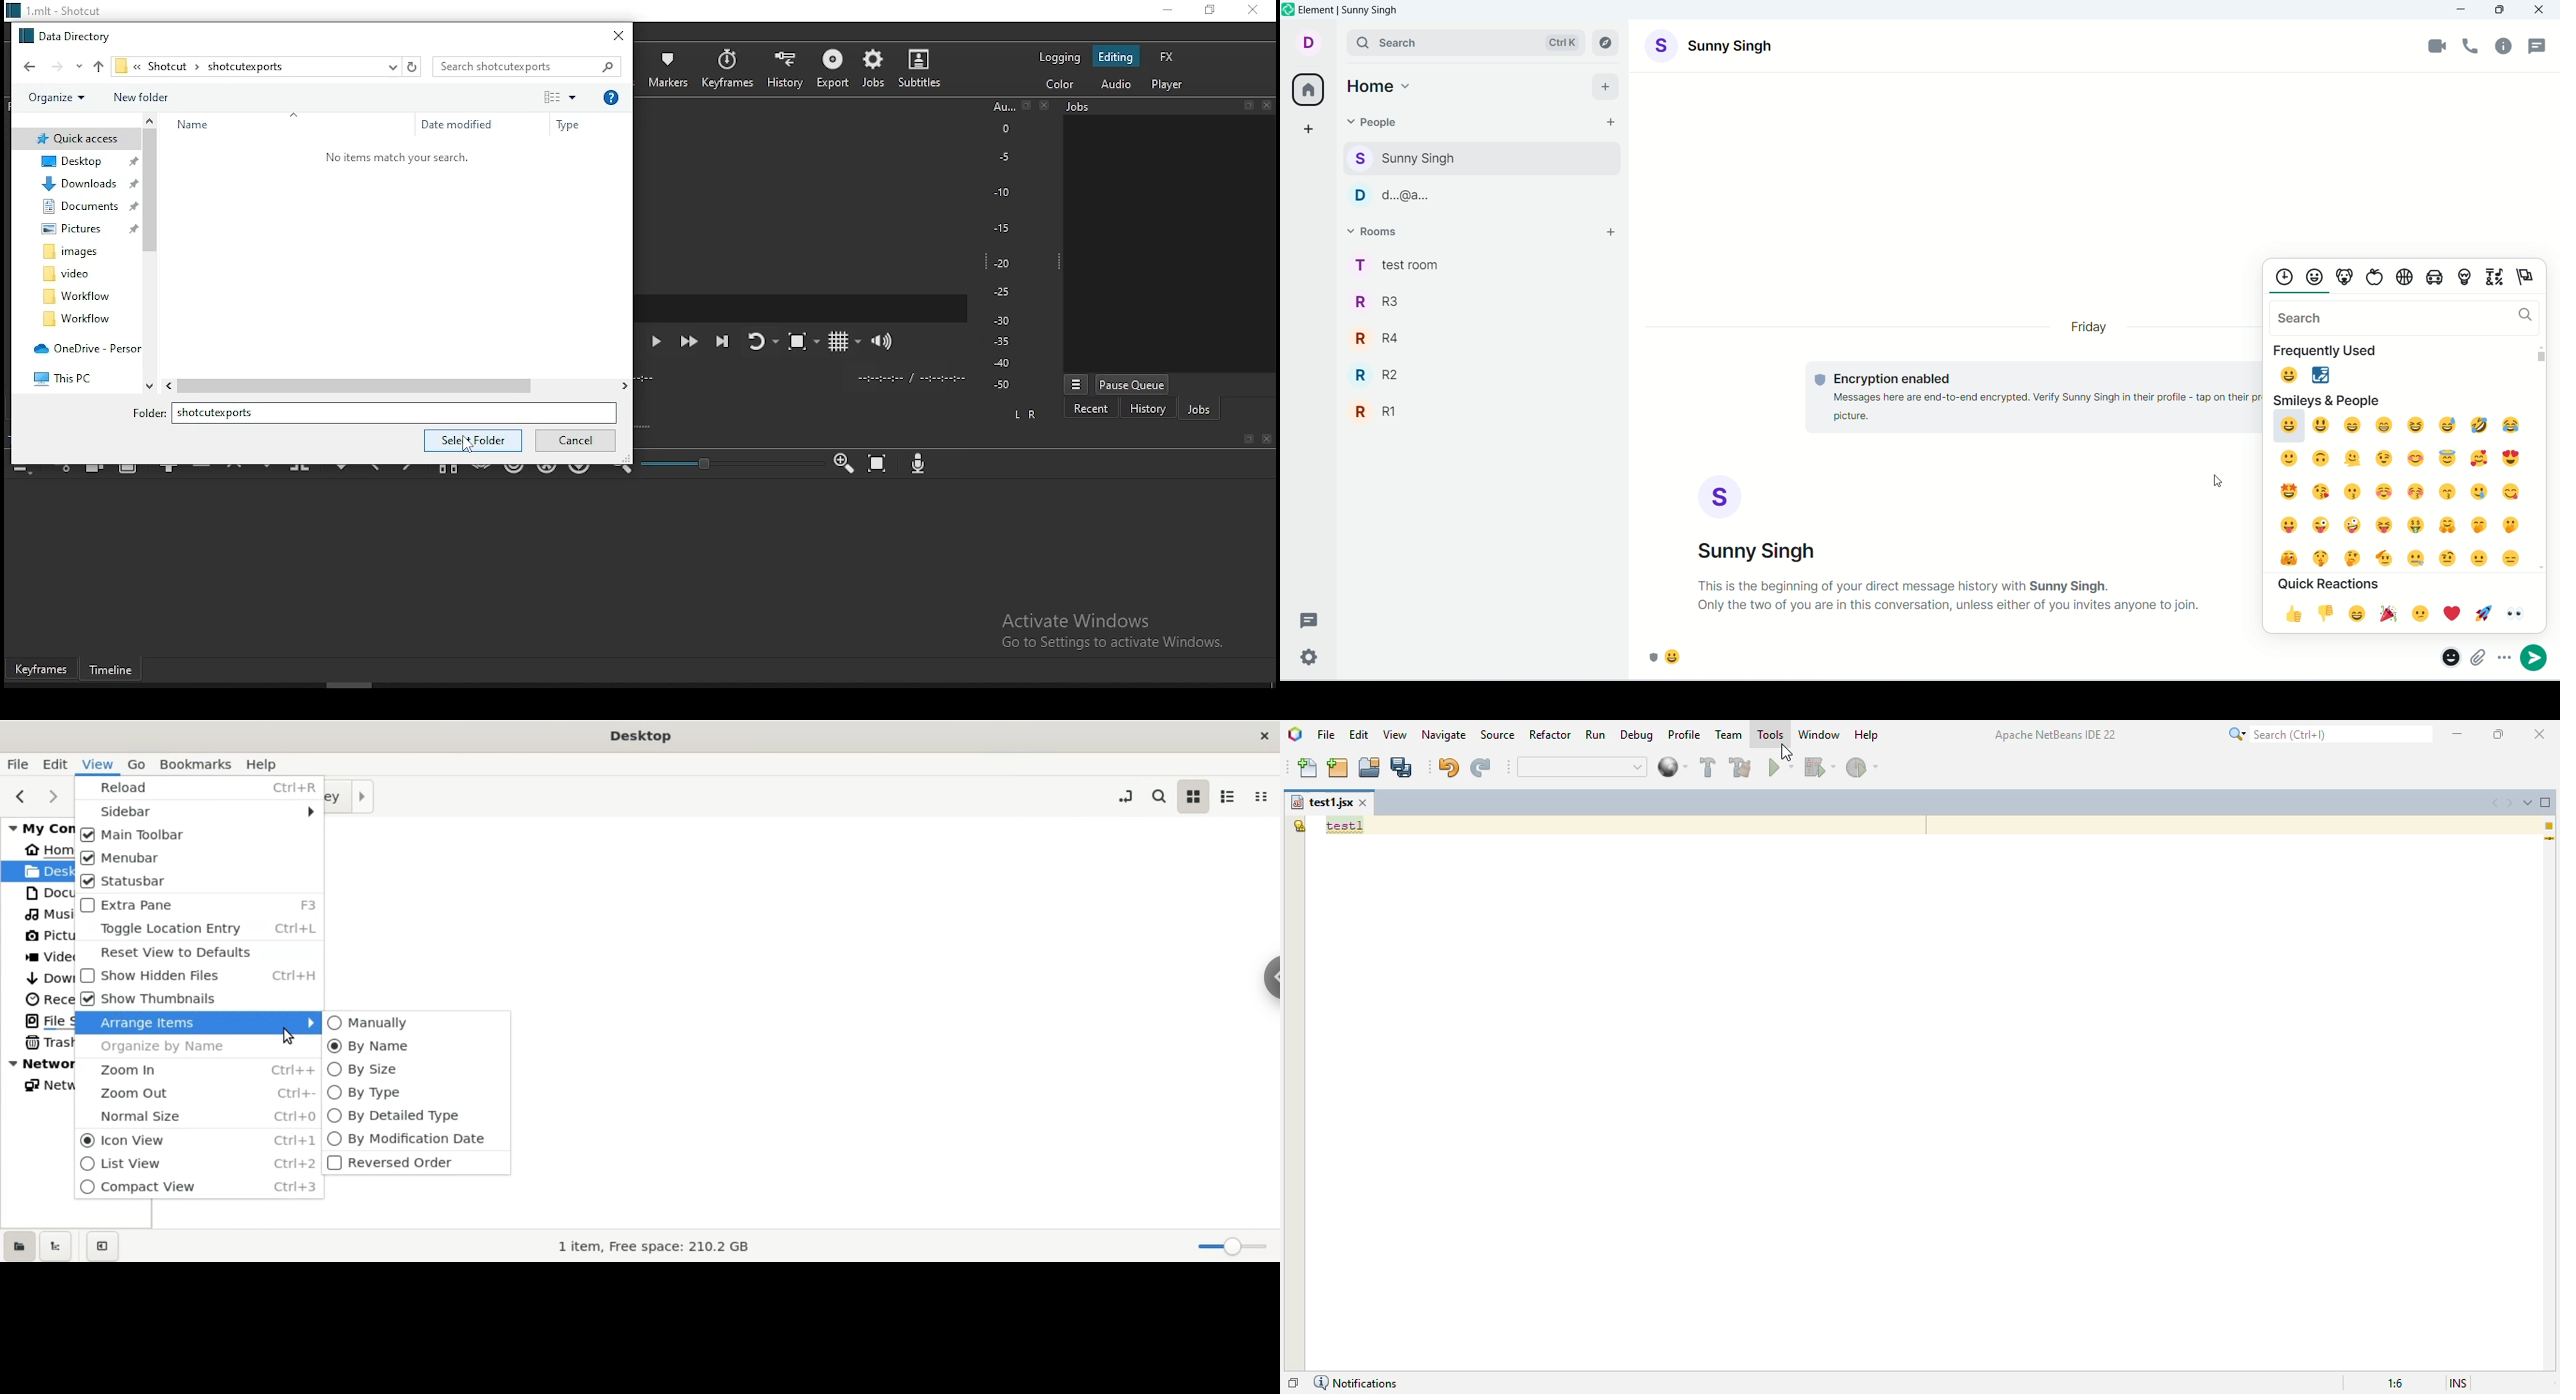 This screenshot has width=2576, height=1400. Describe the element at coordinates (671, 69) in the screenshot. I see `markers` at that location.